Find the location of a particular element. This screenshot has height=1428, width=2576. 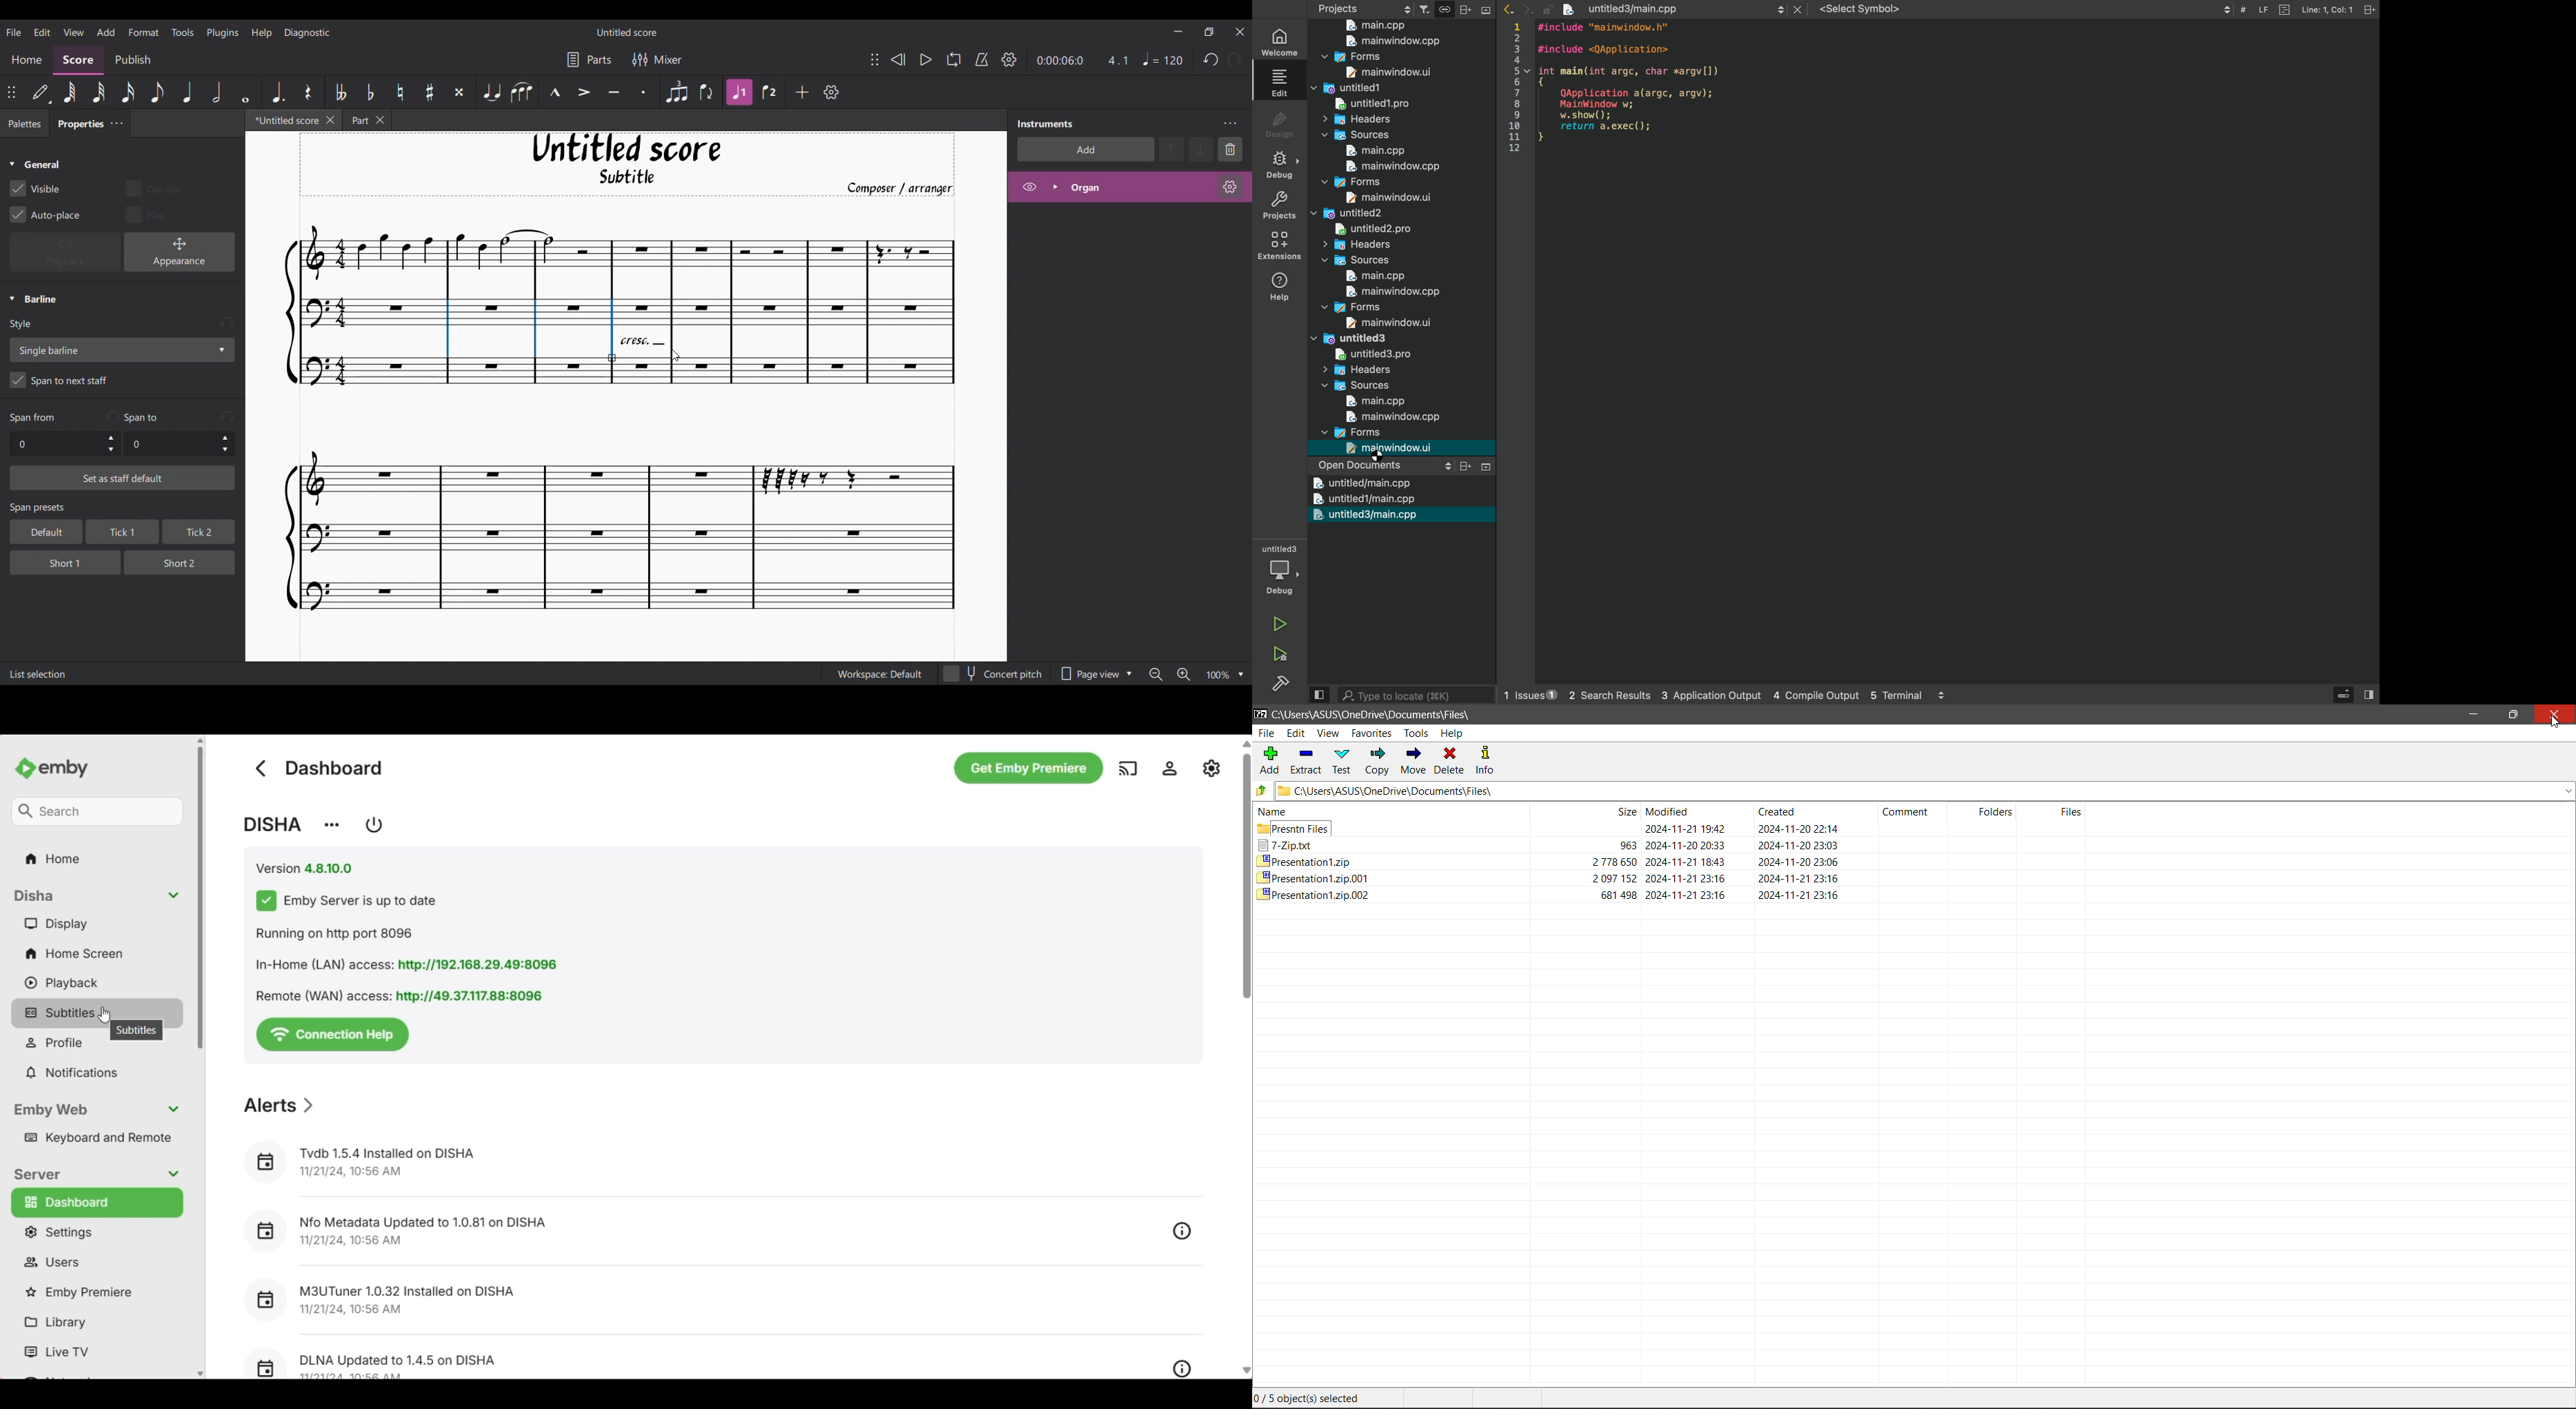

Move Up one level is located at coordinates (1262, 790).